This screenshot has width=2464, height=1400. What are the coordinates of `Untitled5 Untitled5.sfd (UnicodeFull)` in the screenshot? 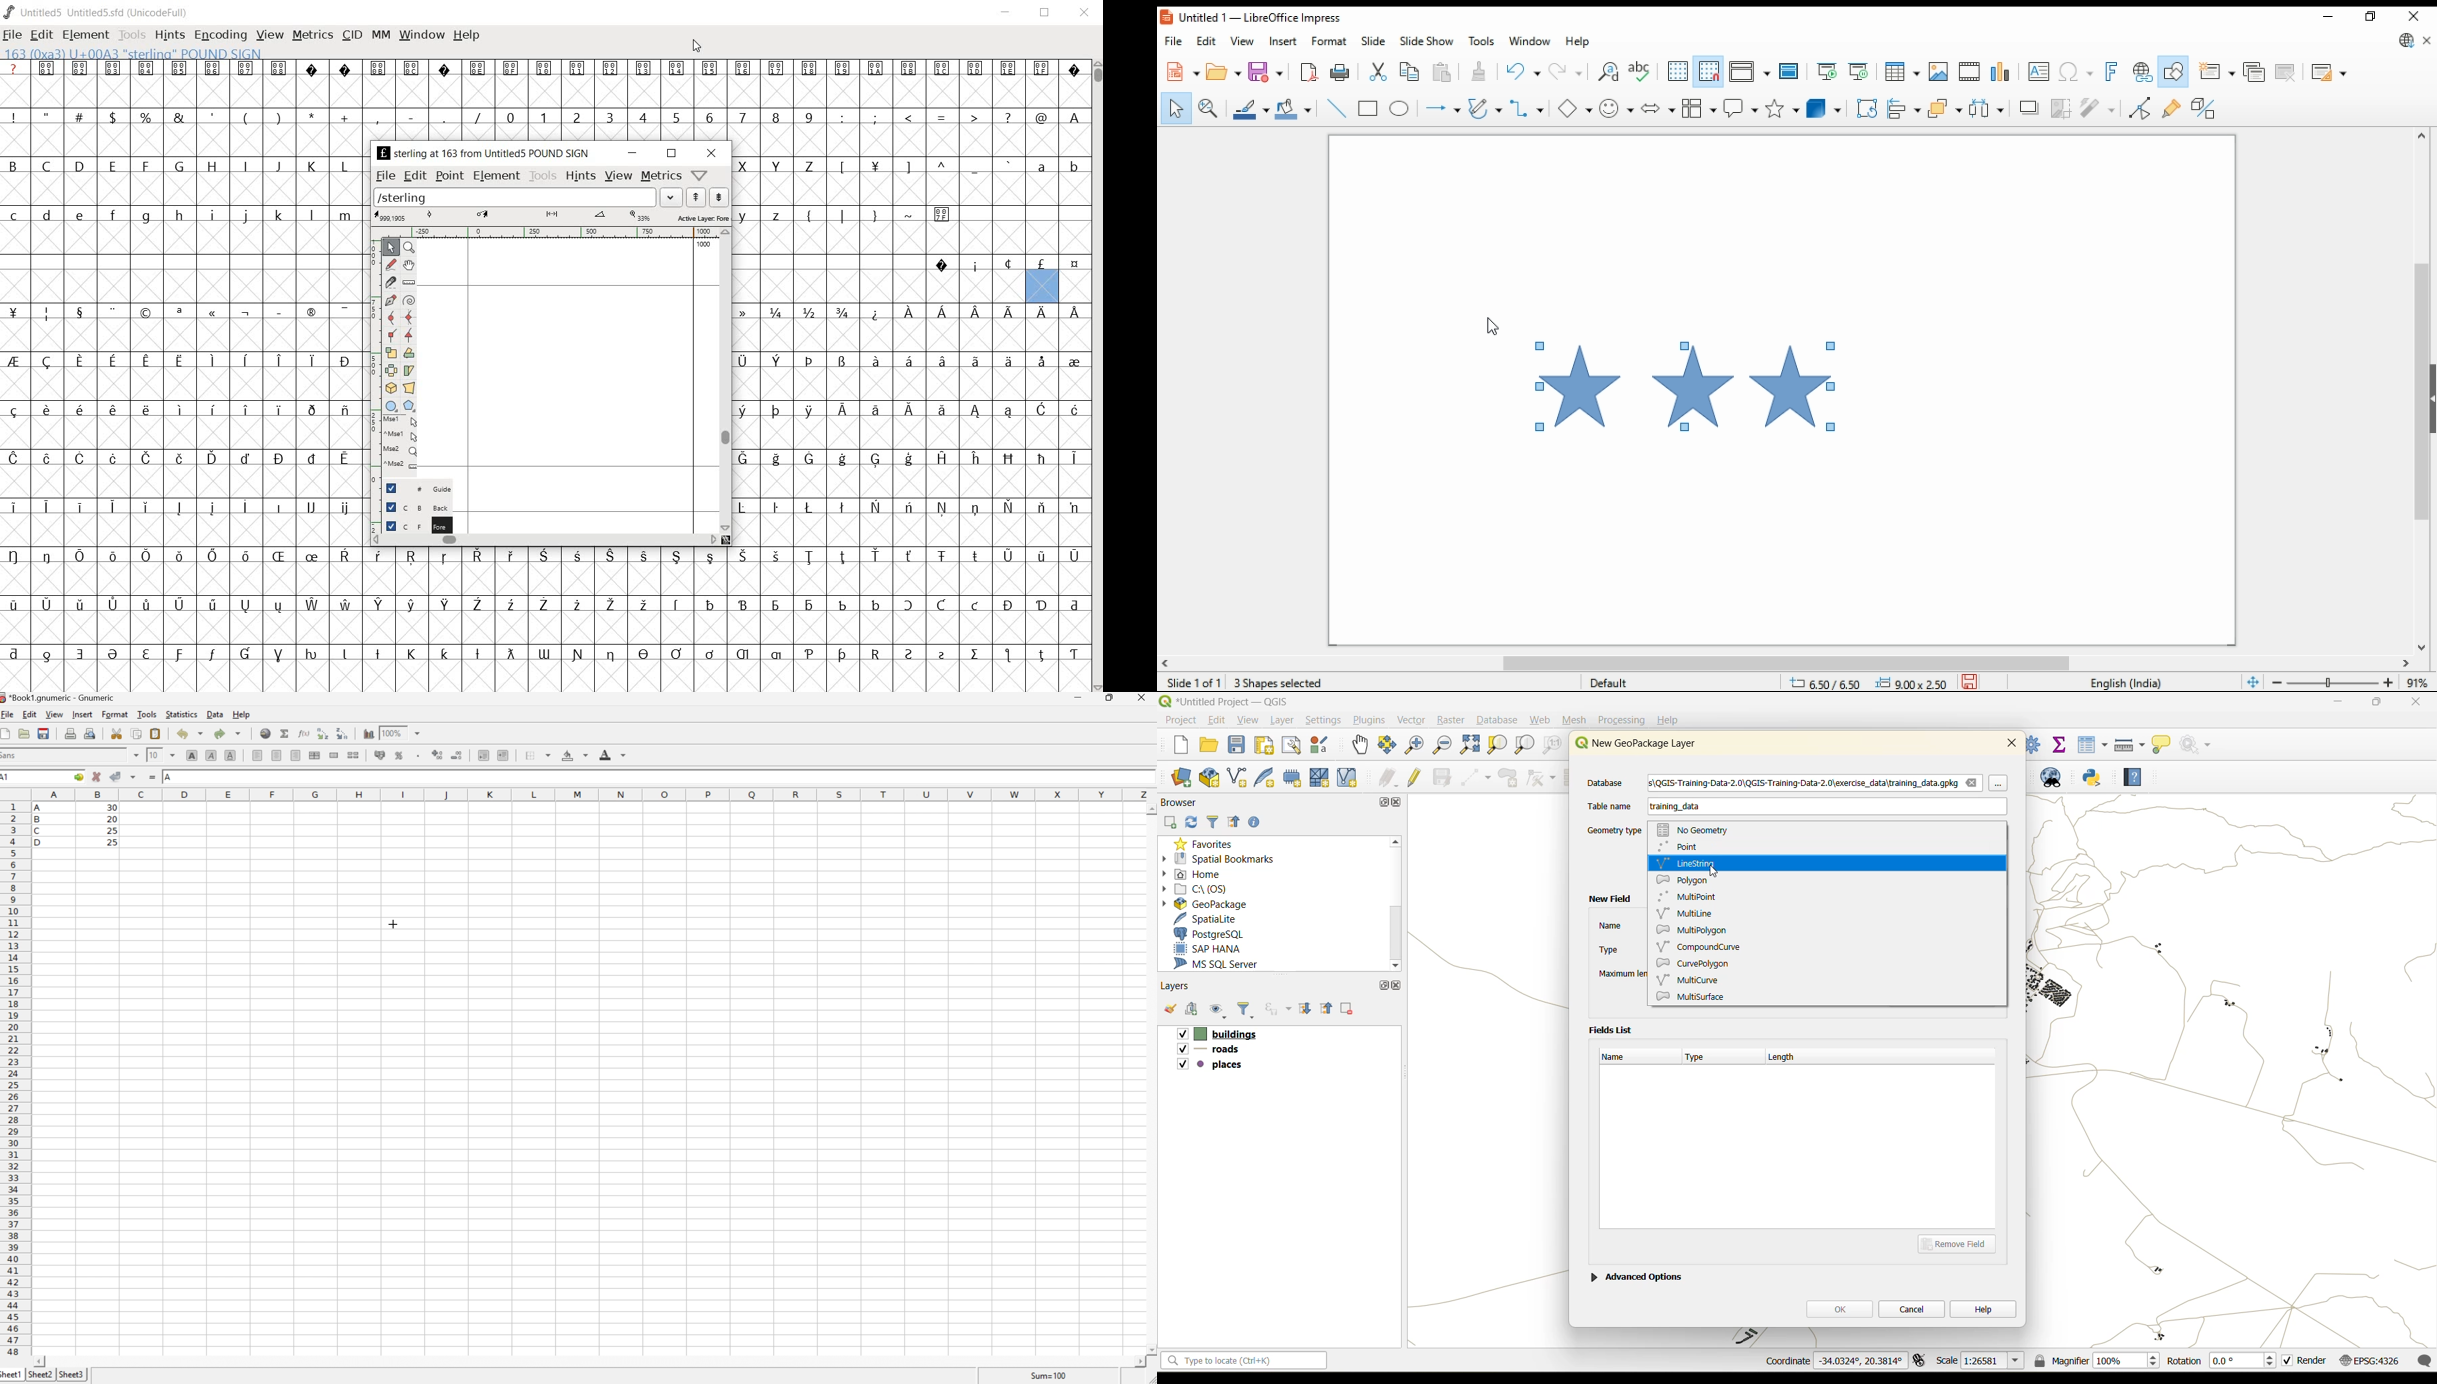 It's located at (106, 14).